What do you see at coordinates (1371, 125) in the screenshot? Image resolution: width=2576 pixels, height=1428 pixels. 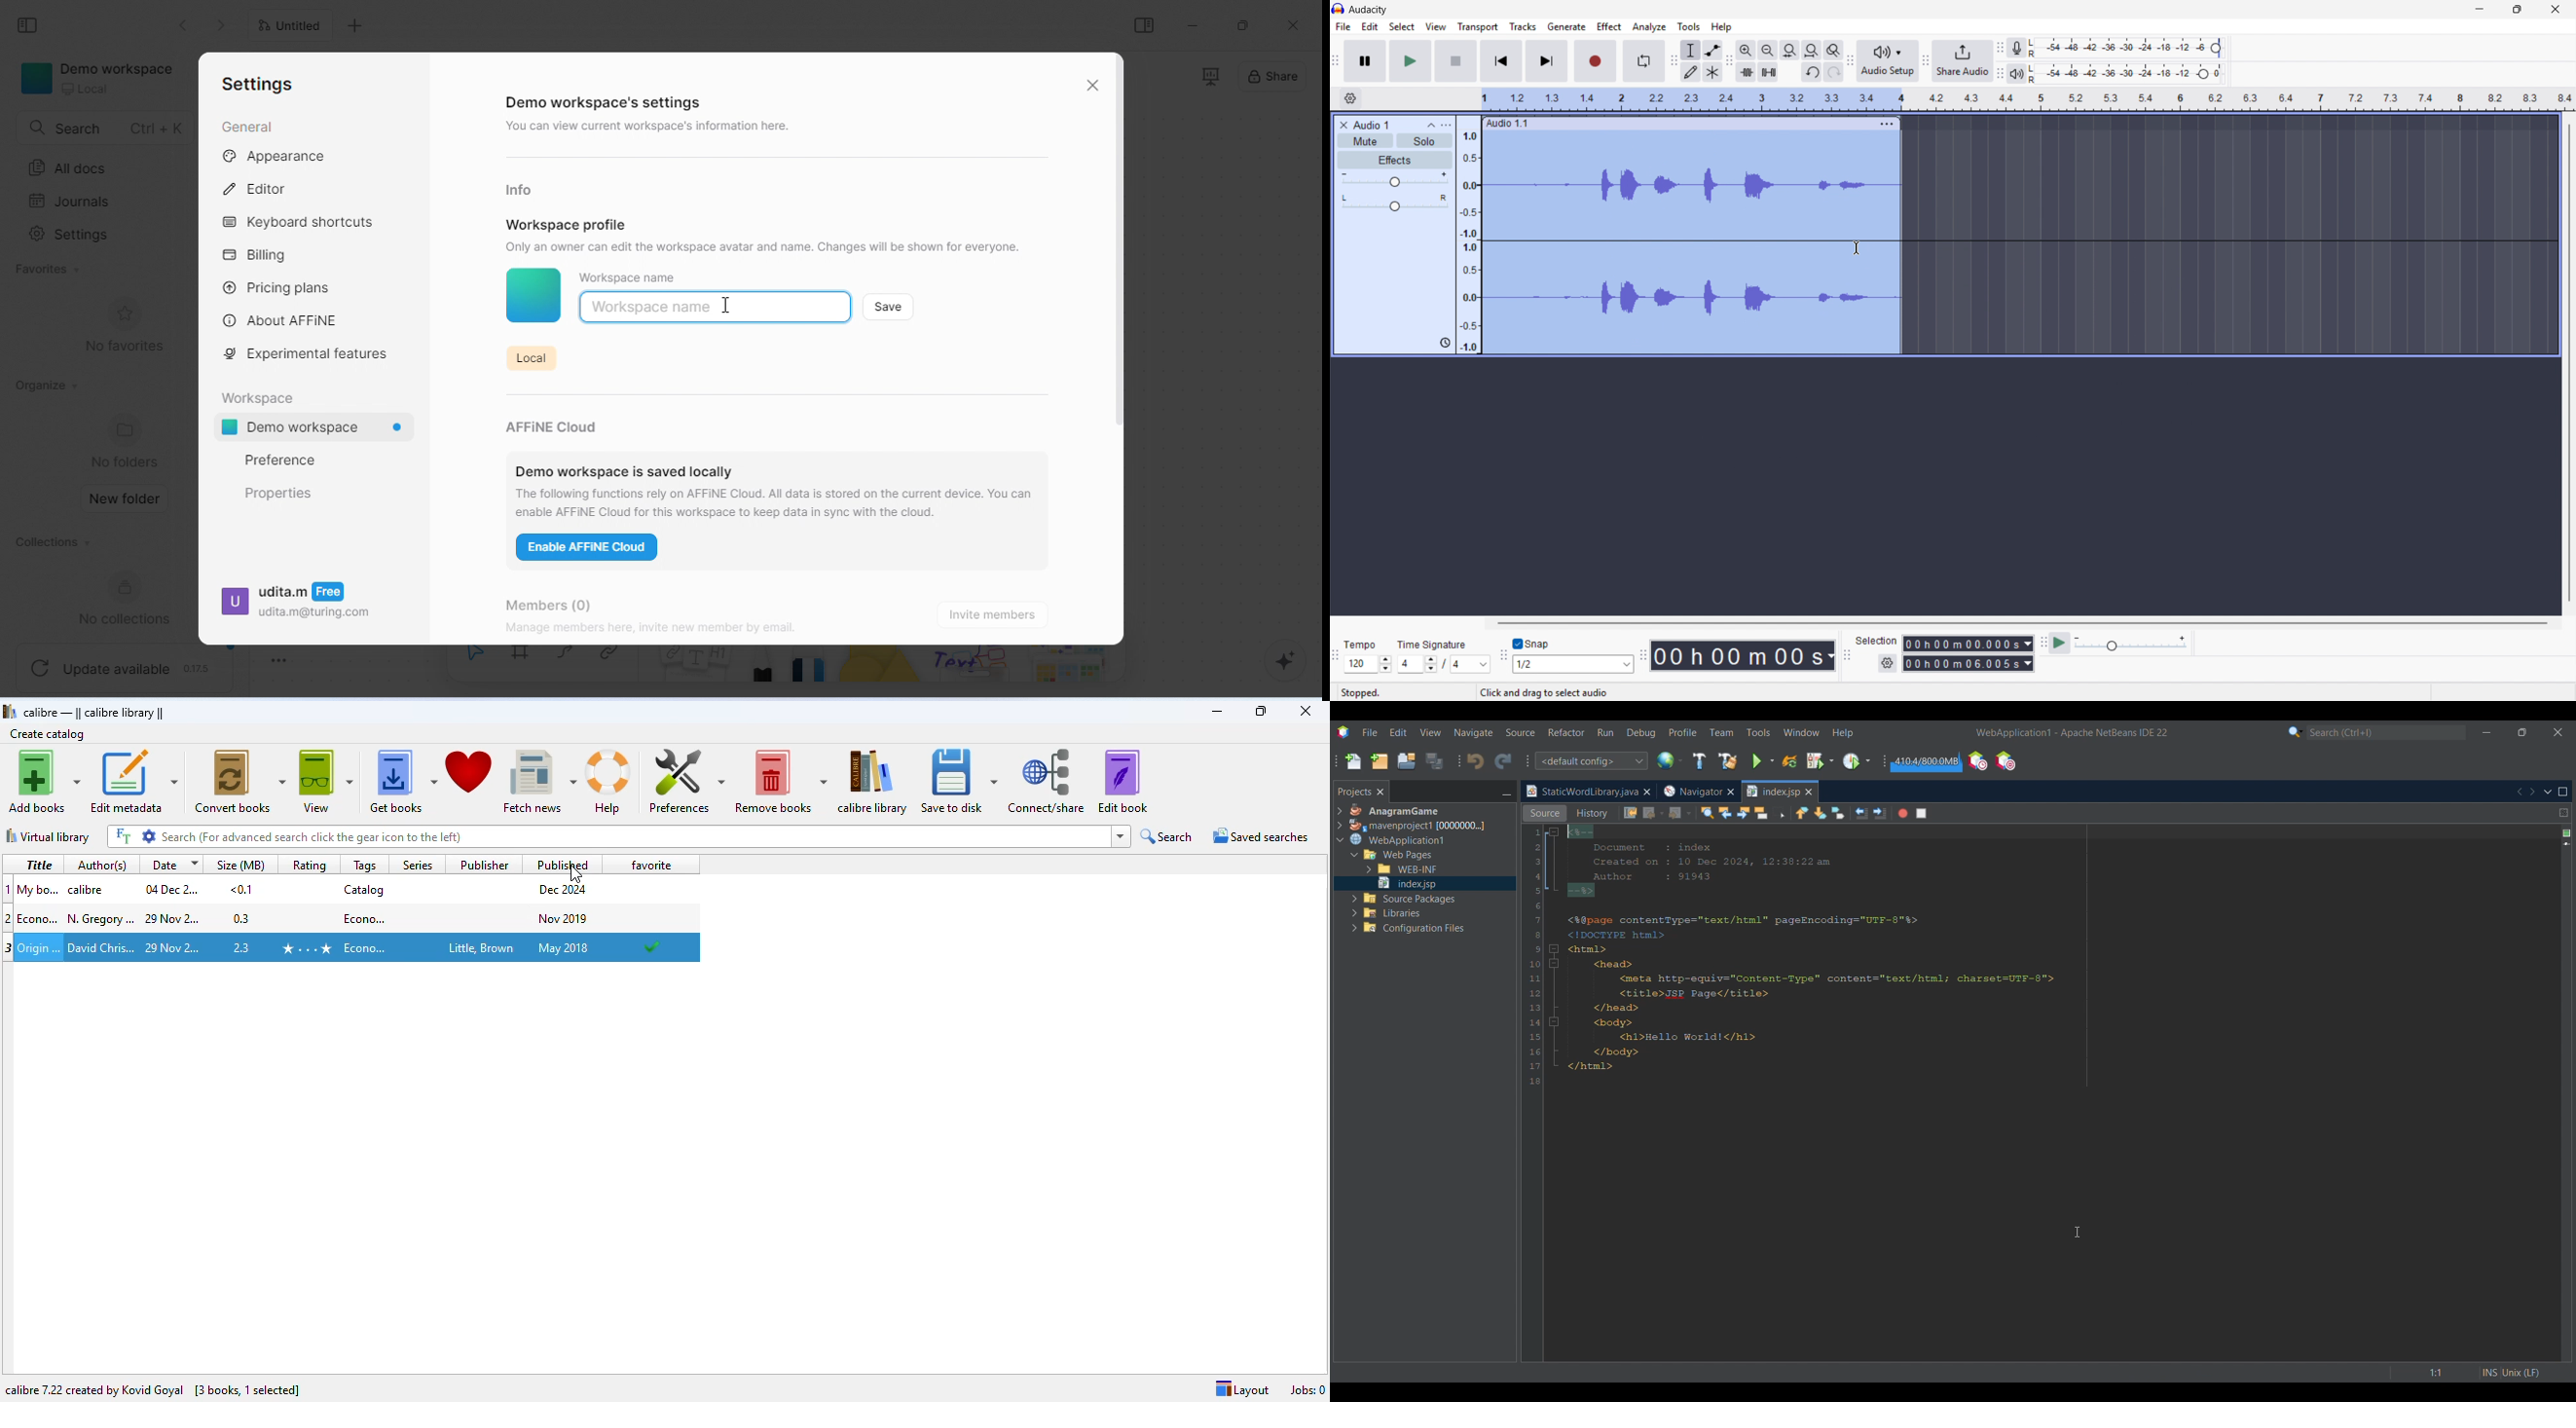 I see `Track title` at bounding box center [1371, 125].